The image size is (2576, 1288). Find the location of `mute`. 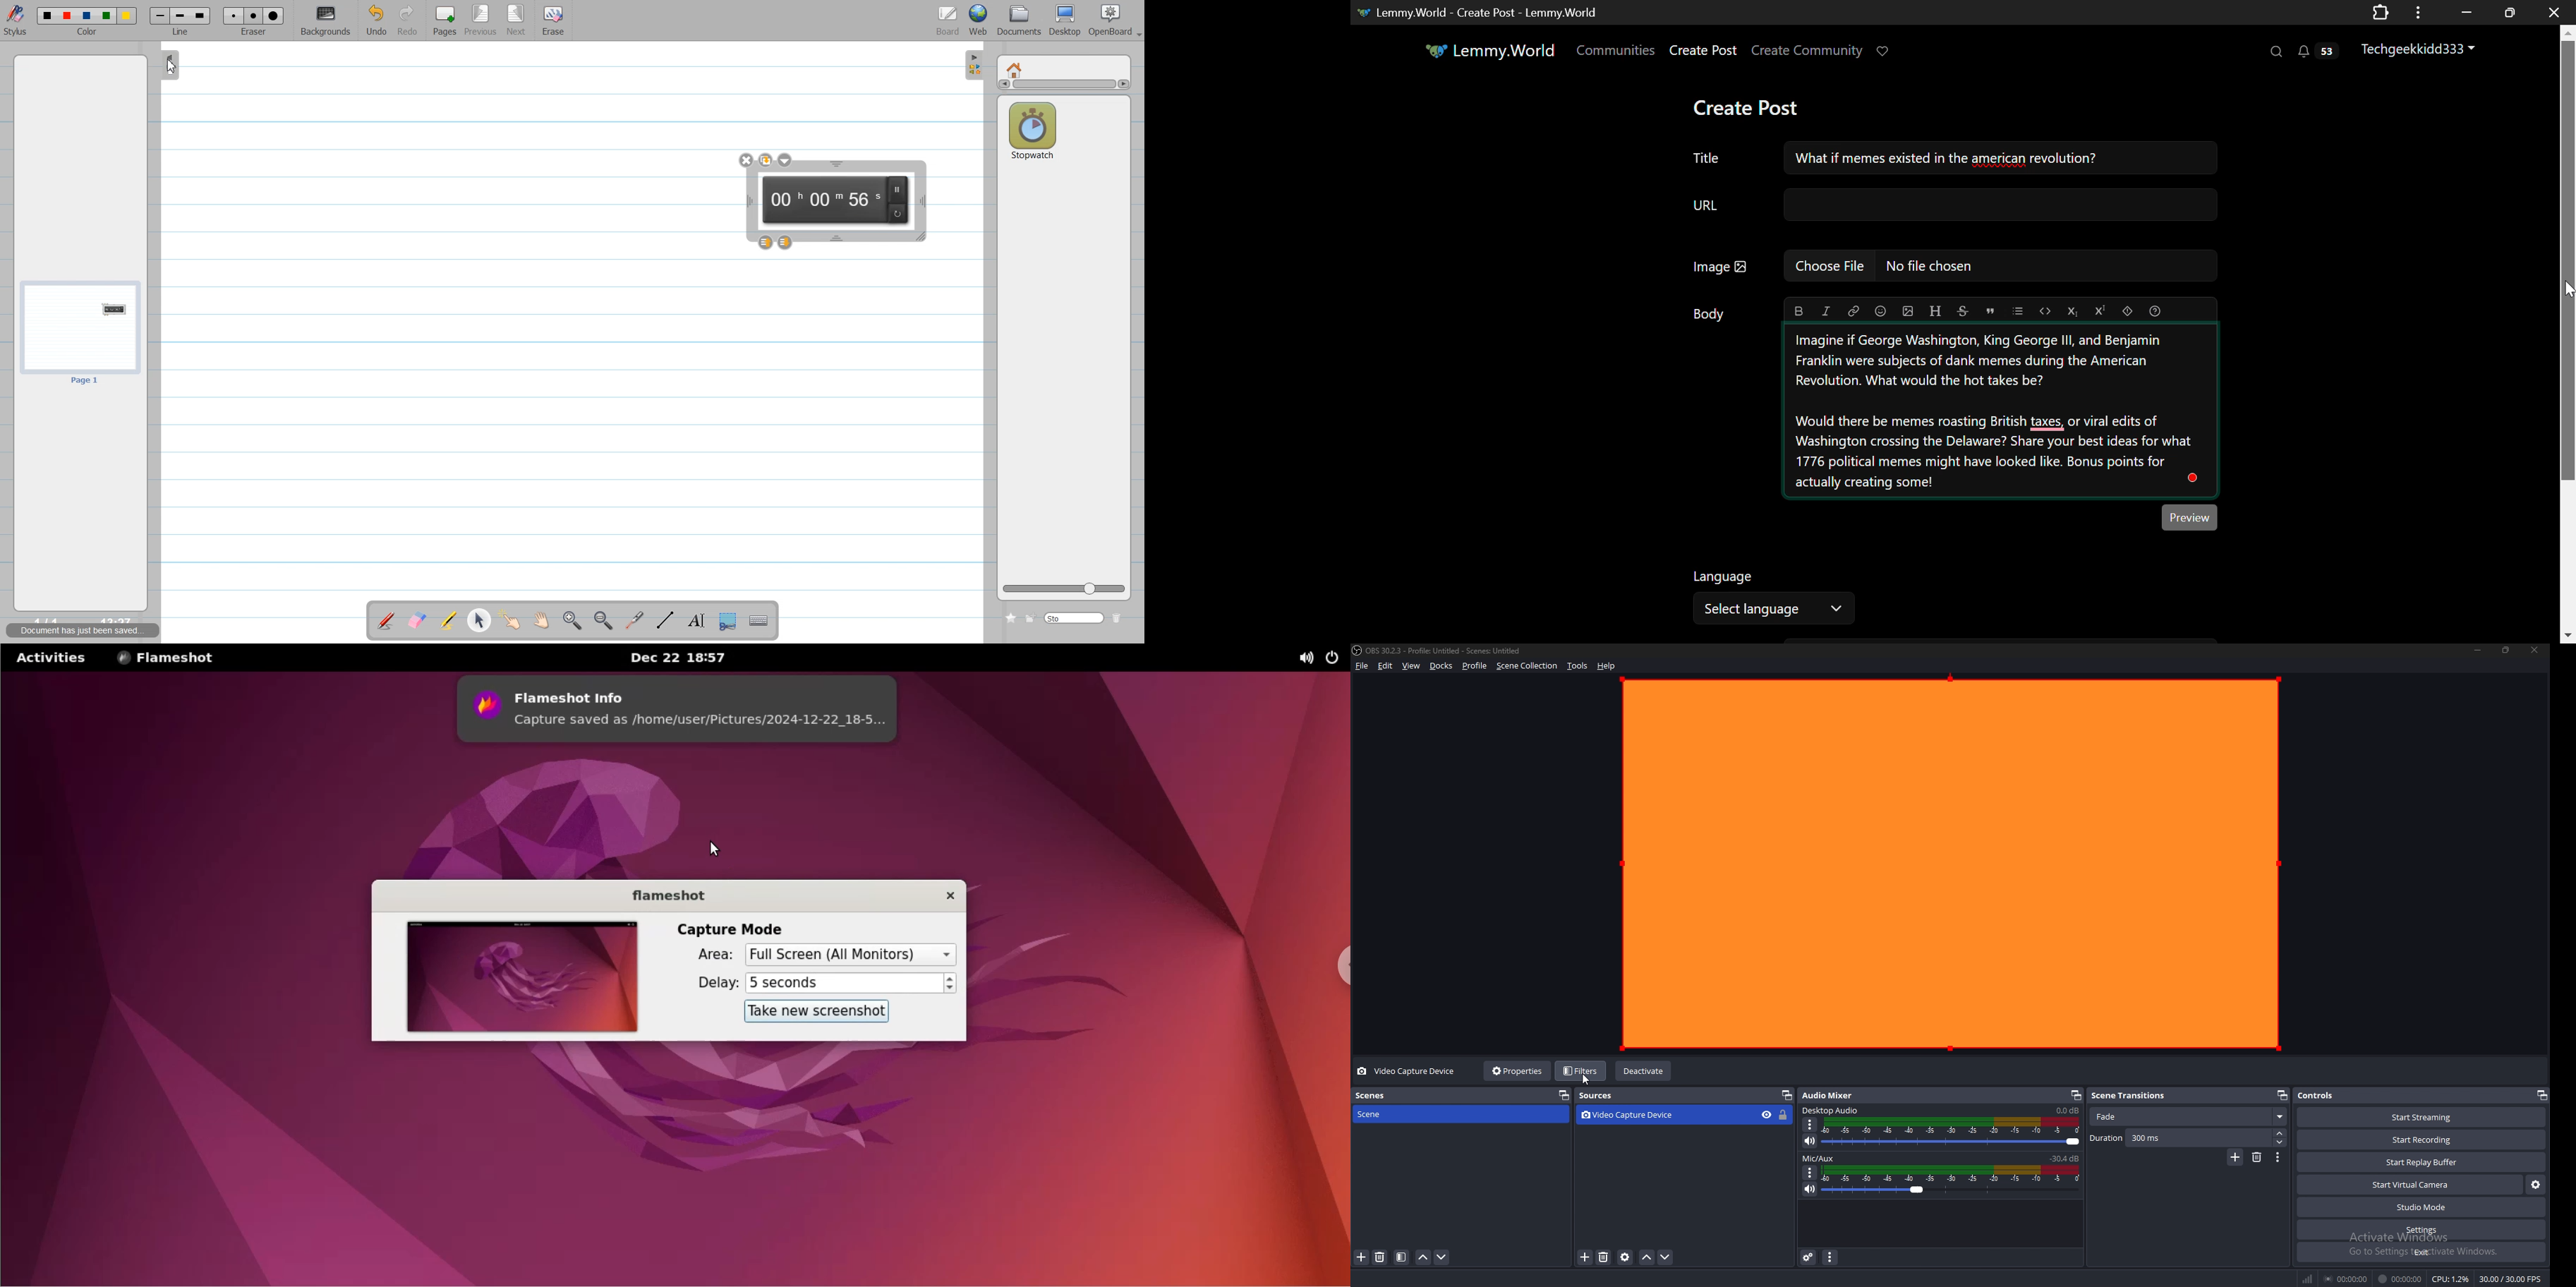

mute is located at coordinates (1809, 1141).